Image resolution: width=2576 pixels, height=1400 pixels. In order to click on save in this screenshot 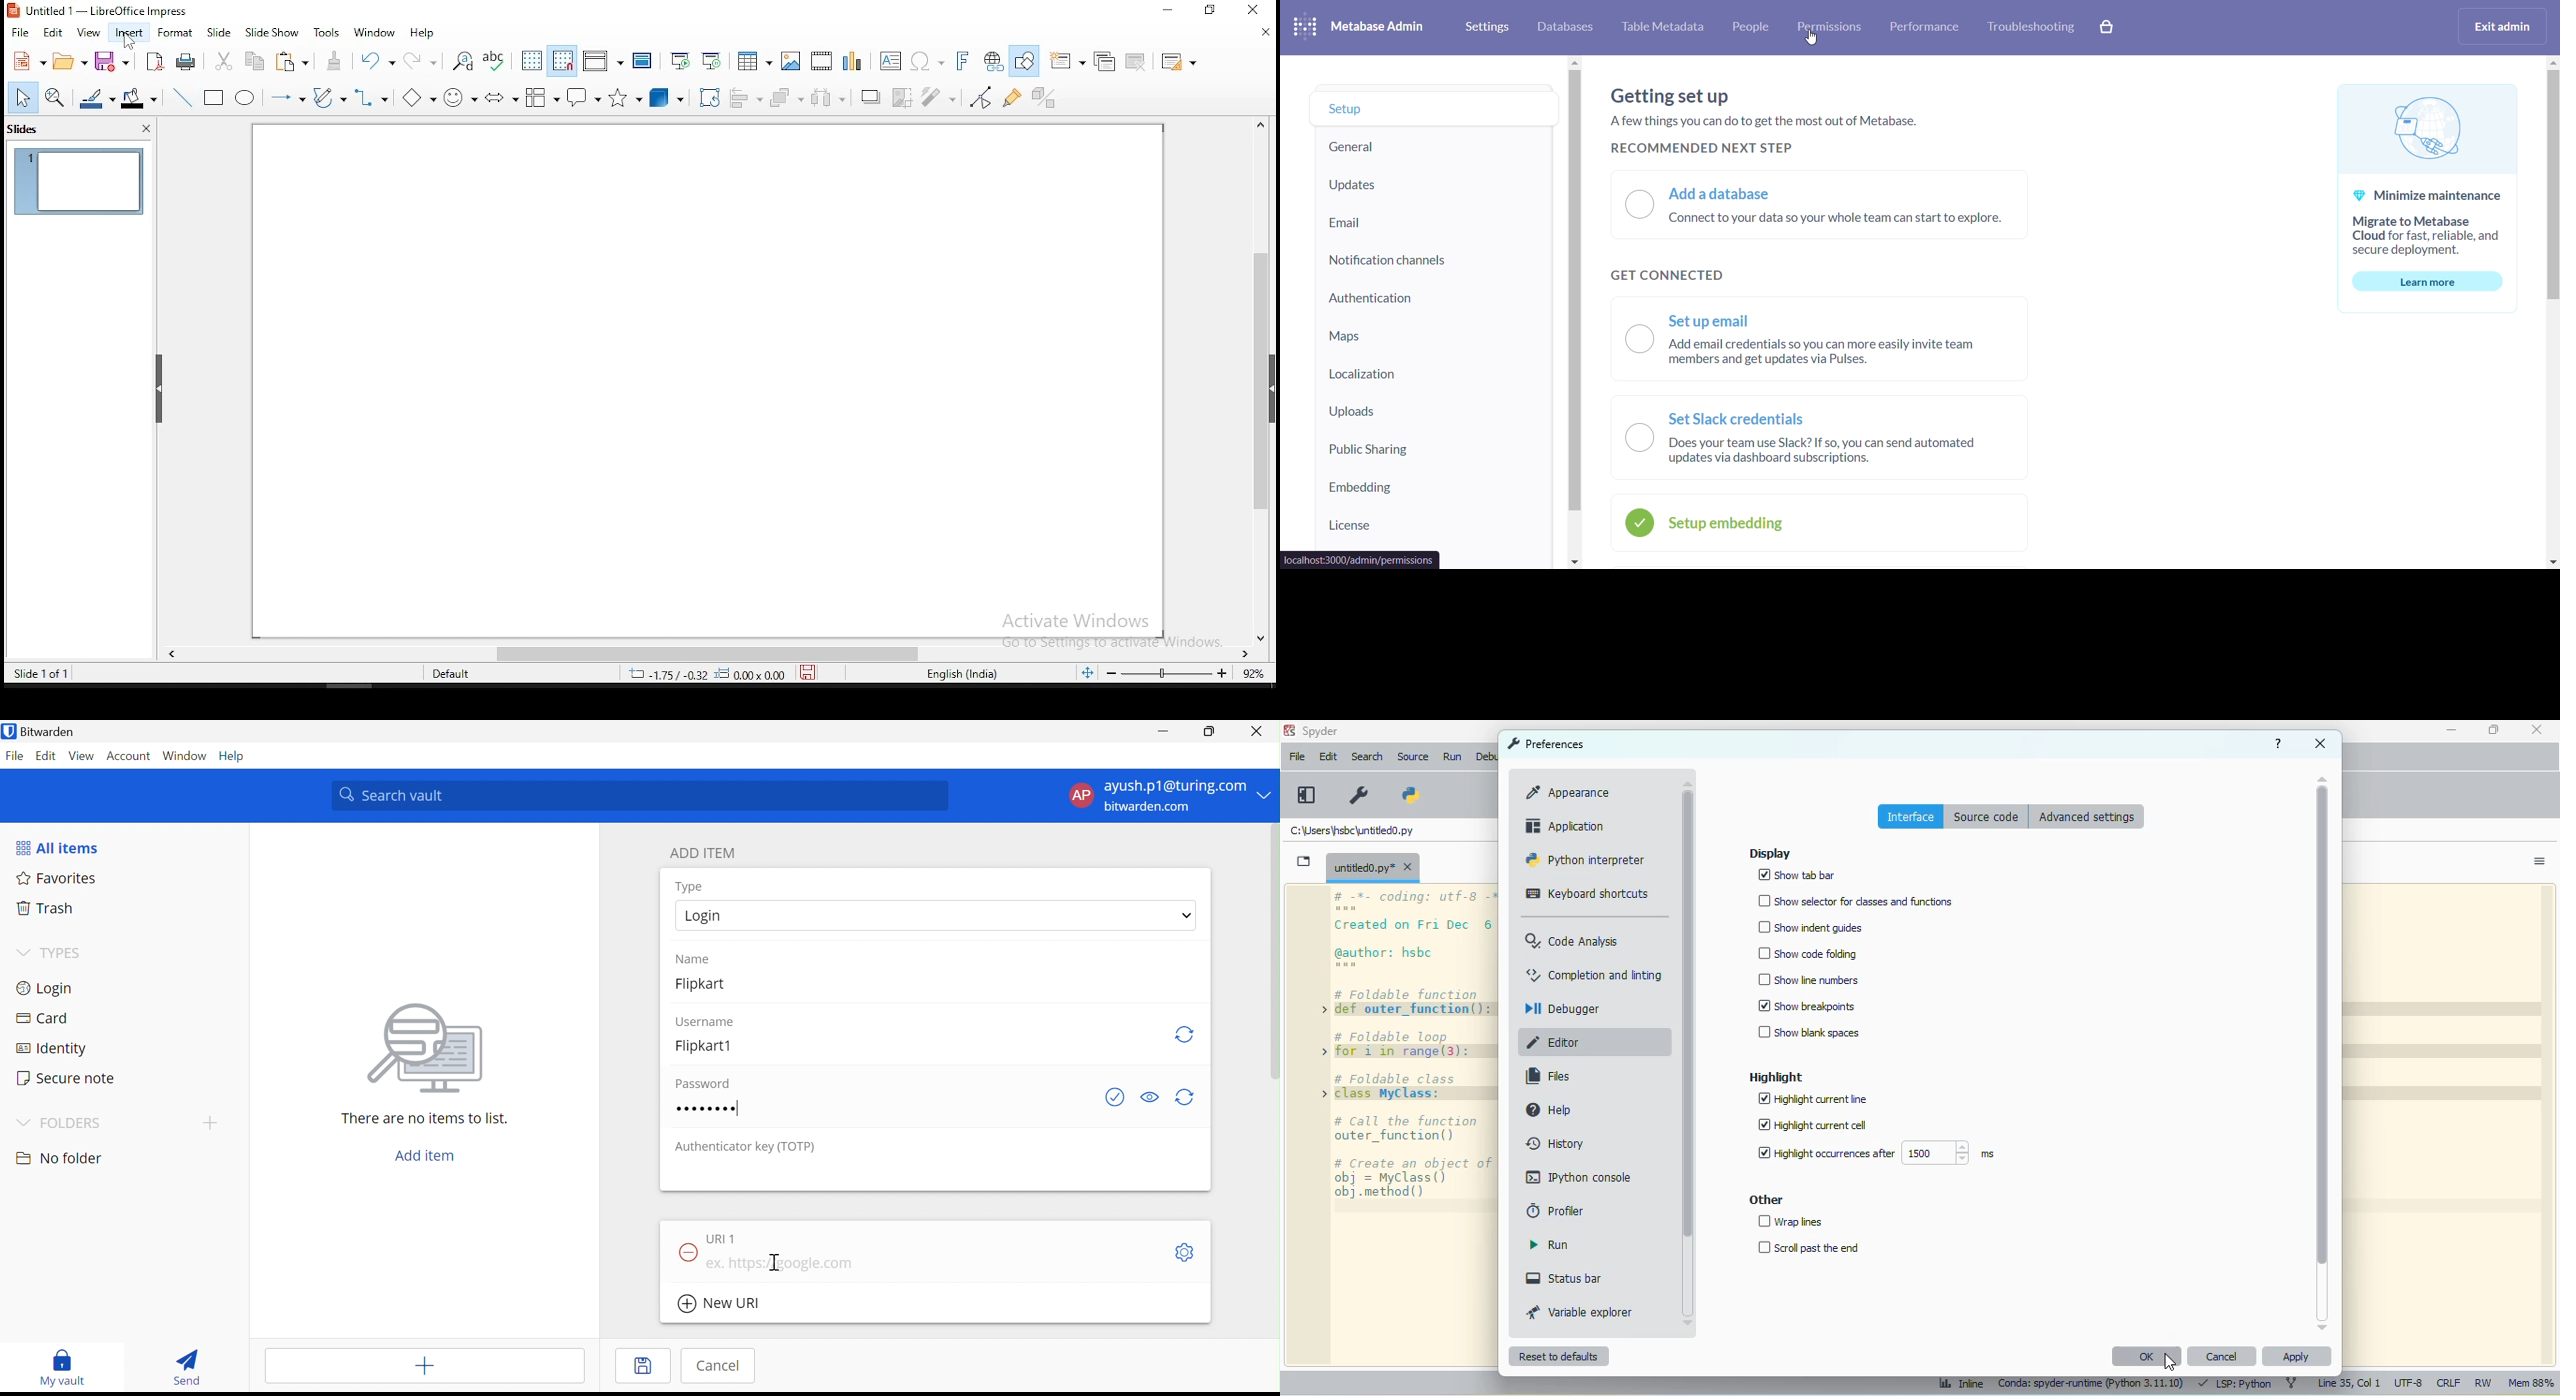, I will do `click(809, 673)`.